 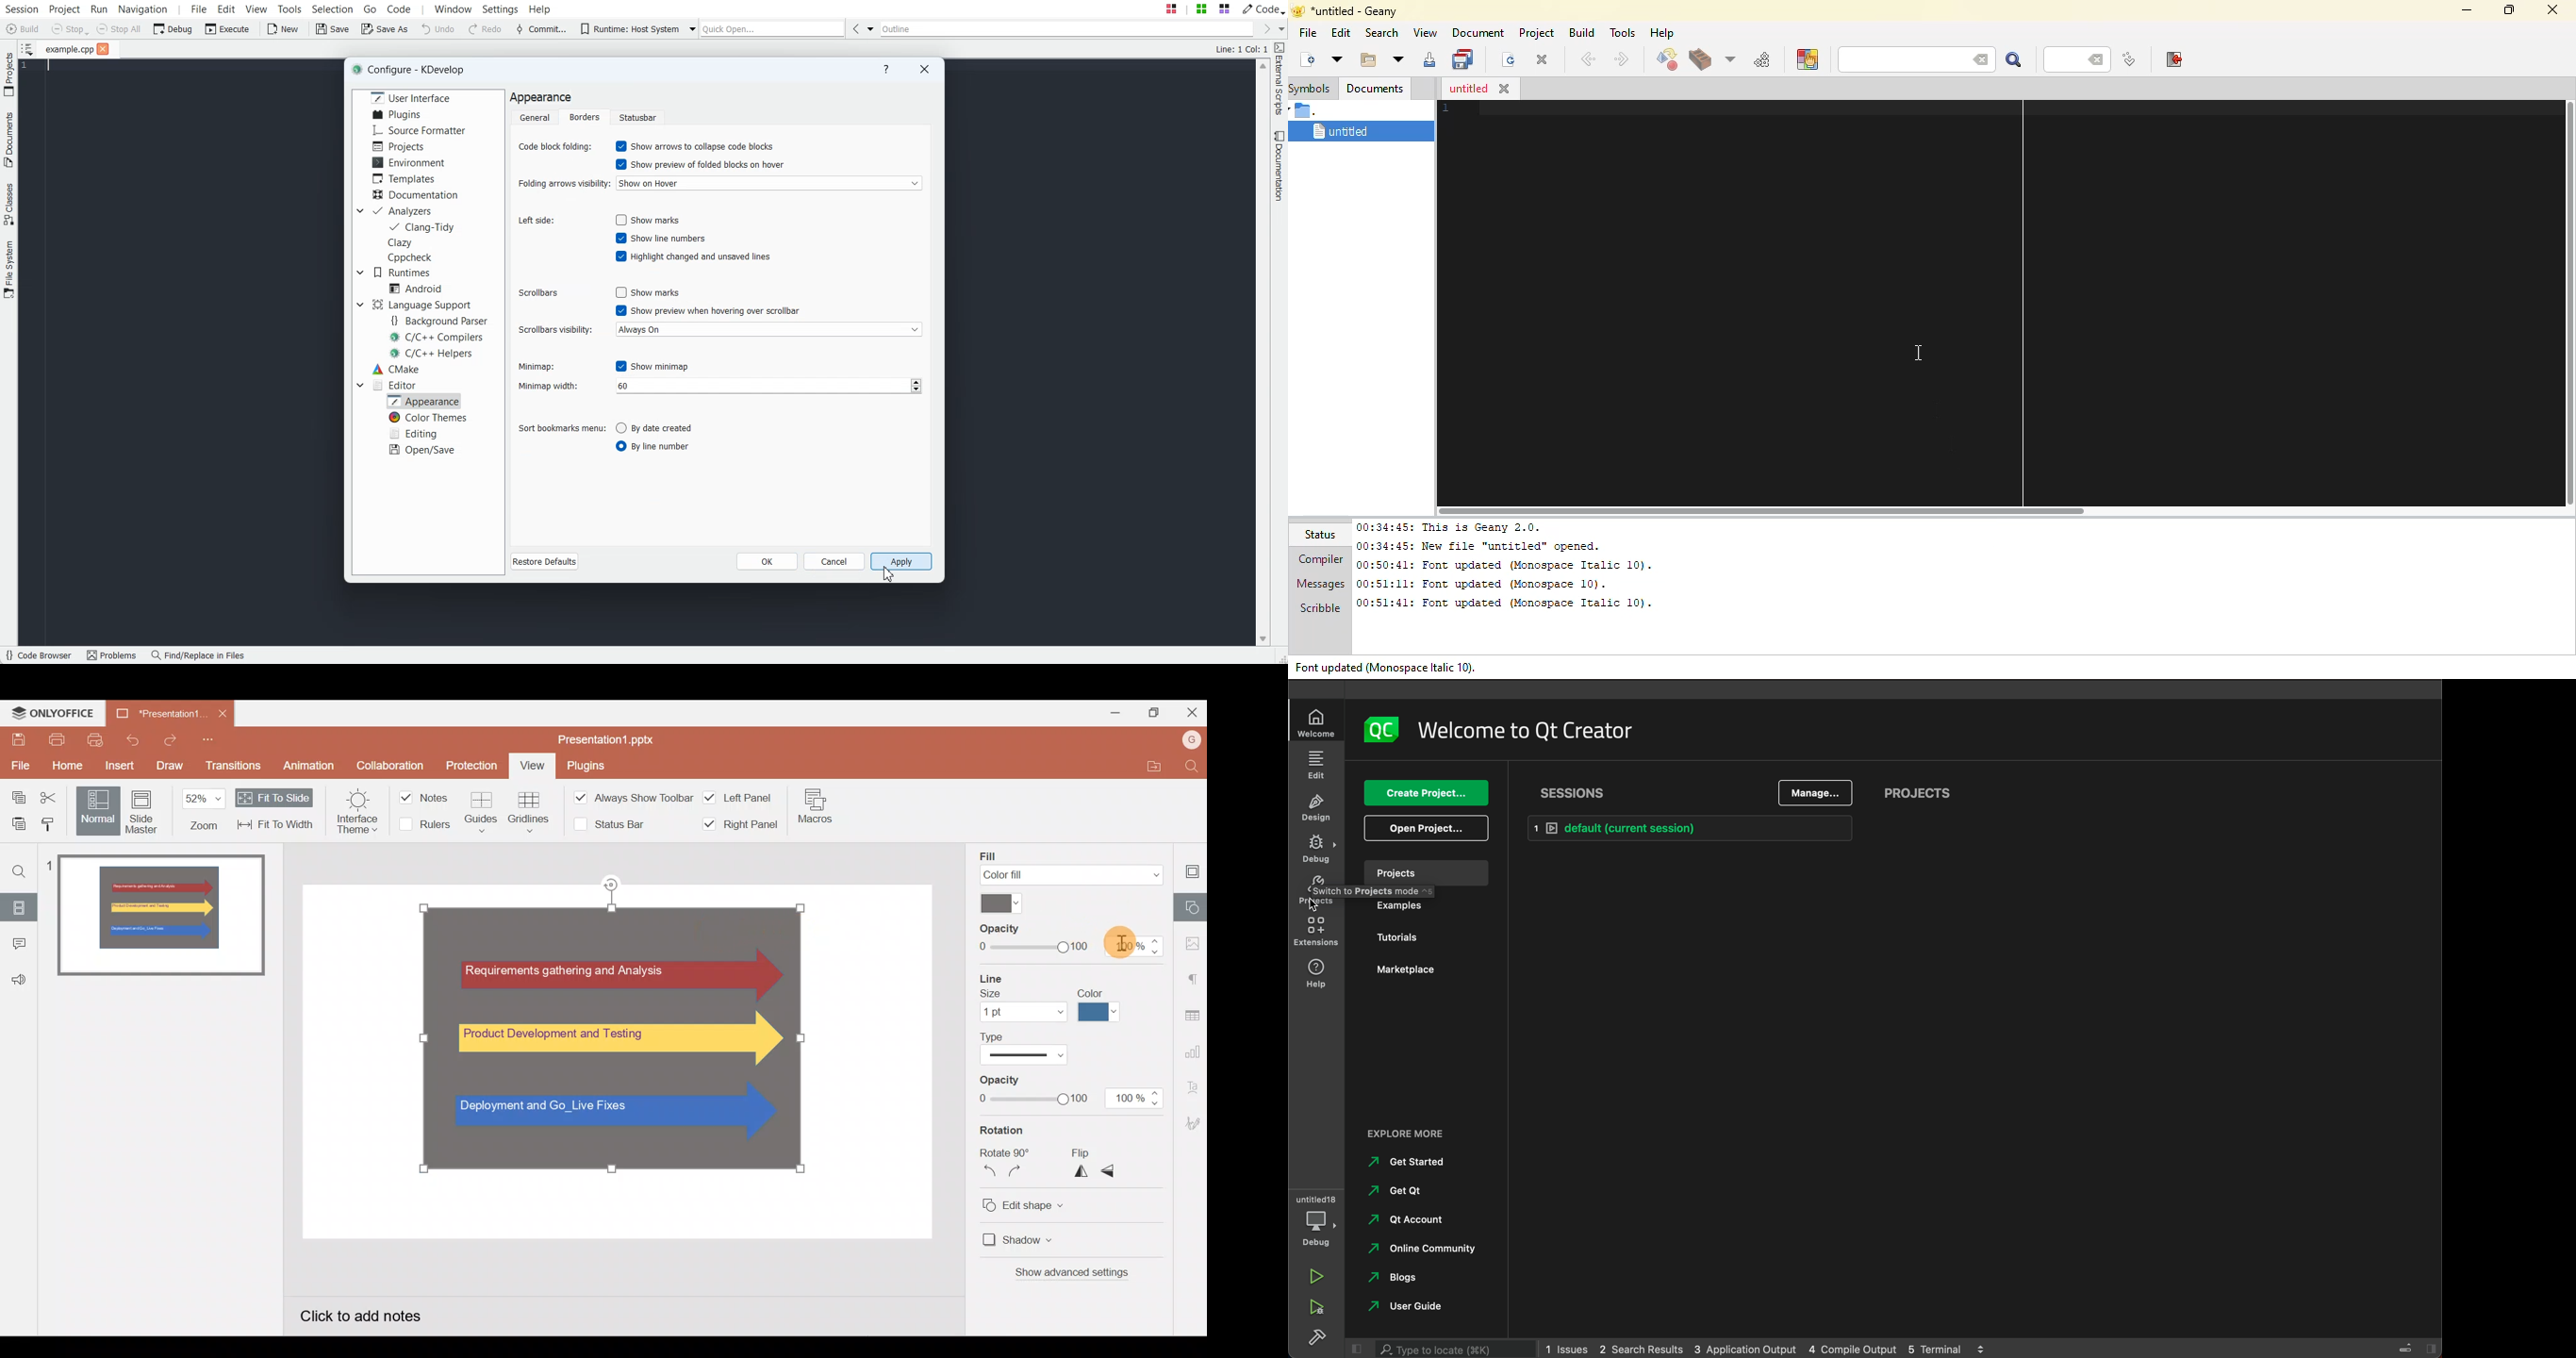 I want to click on Text Art settings, so click(x=1191, y=1090).